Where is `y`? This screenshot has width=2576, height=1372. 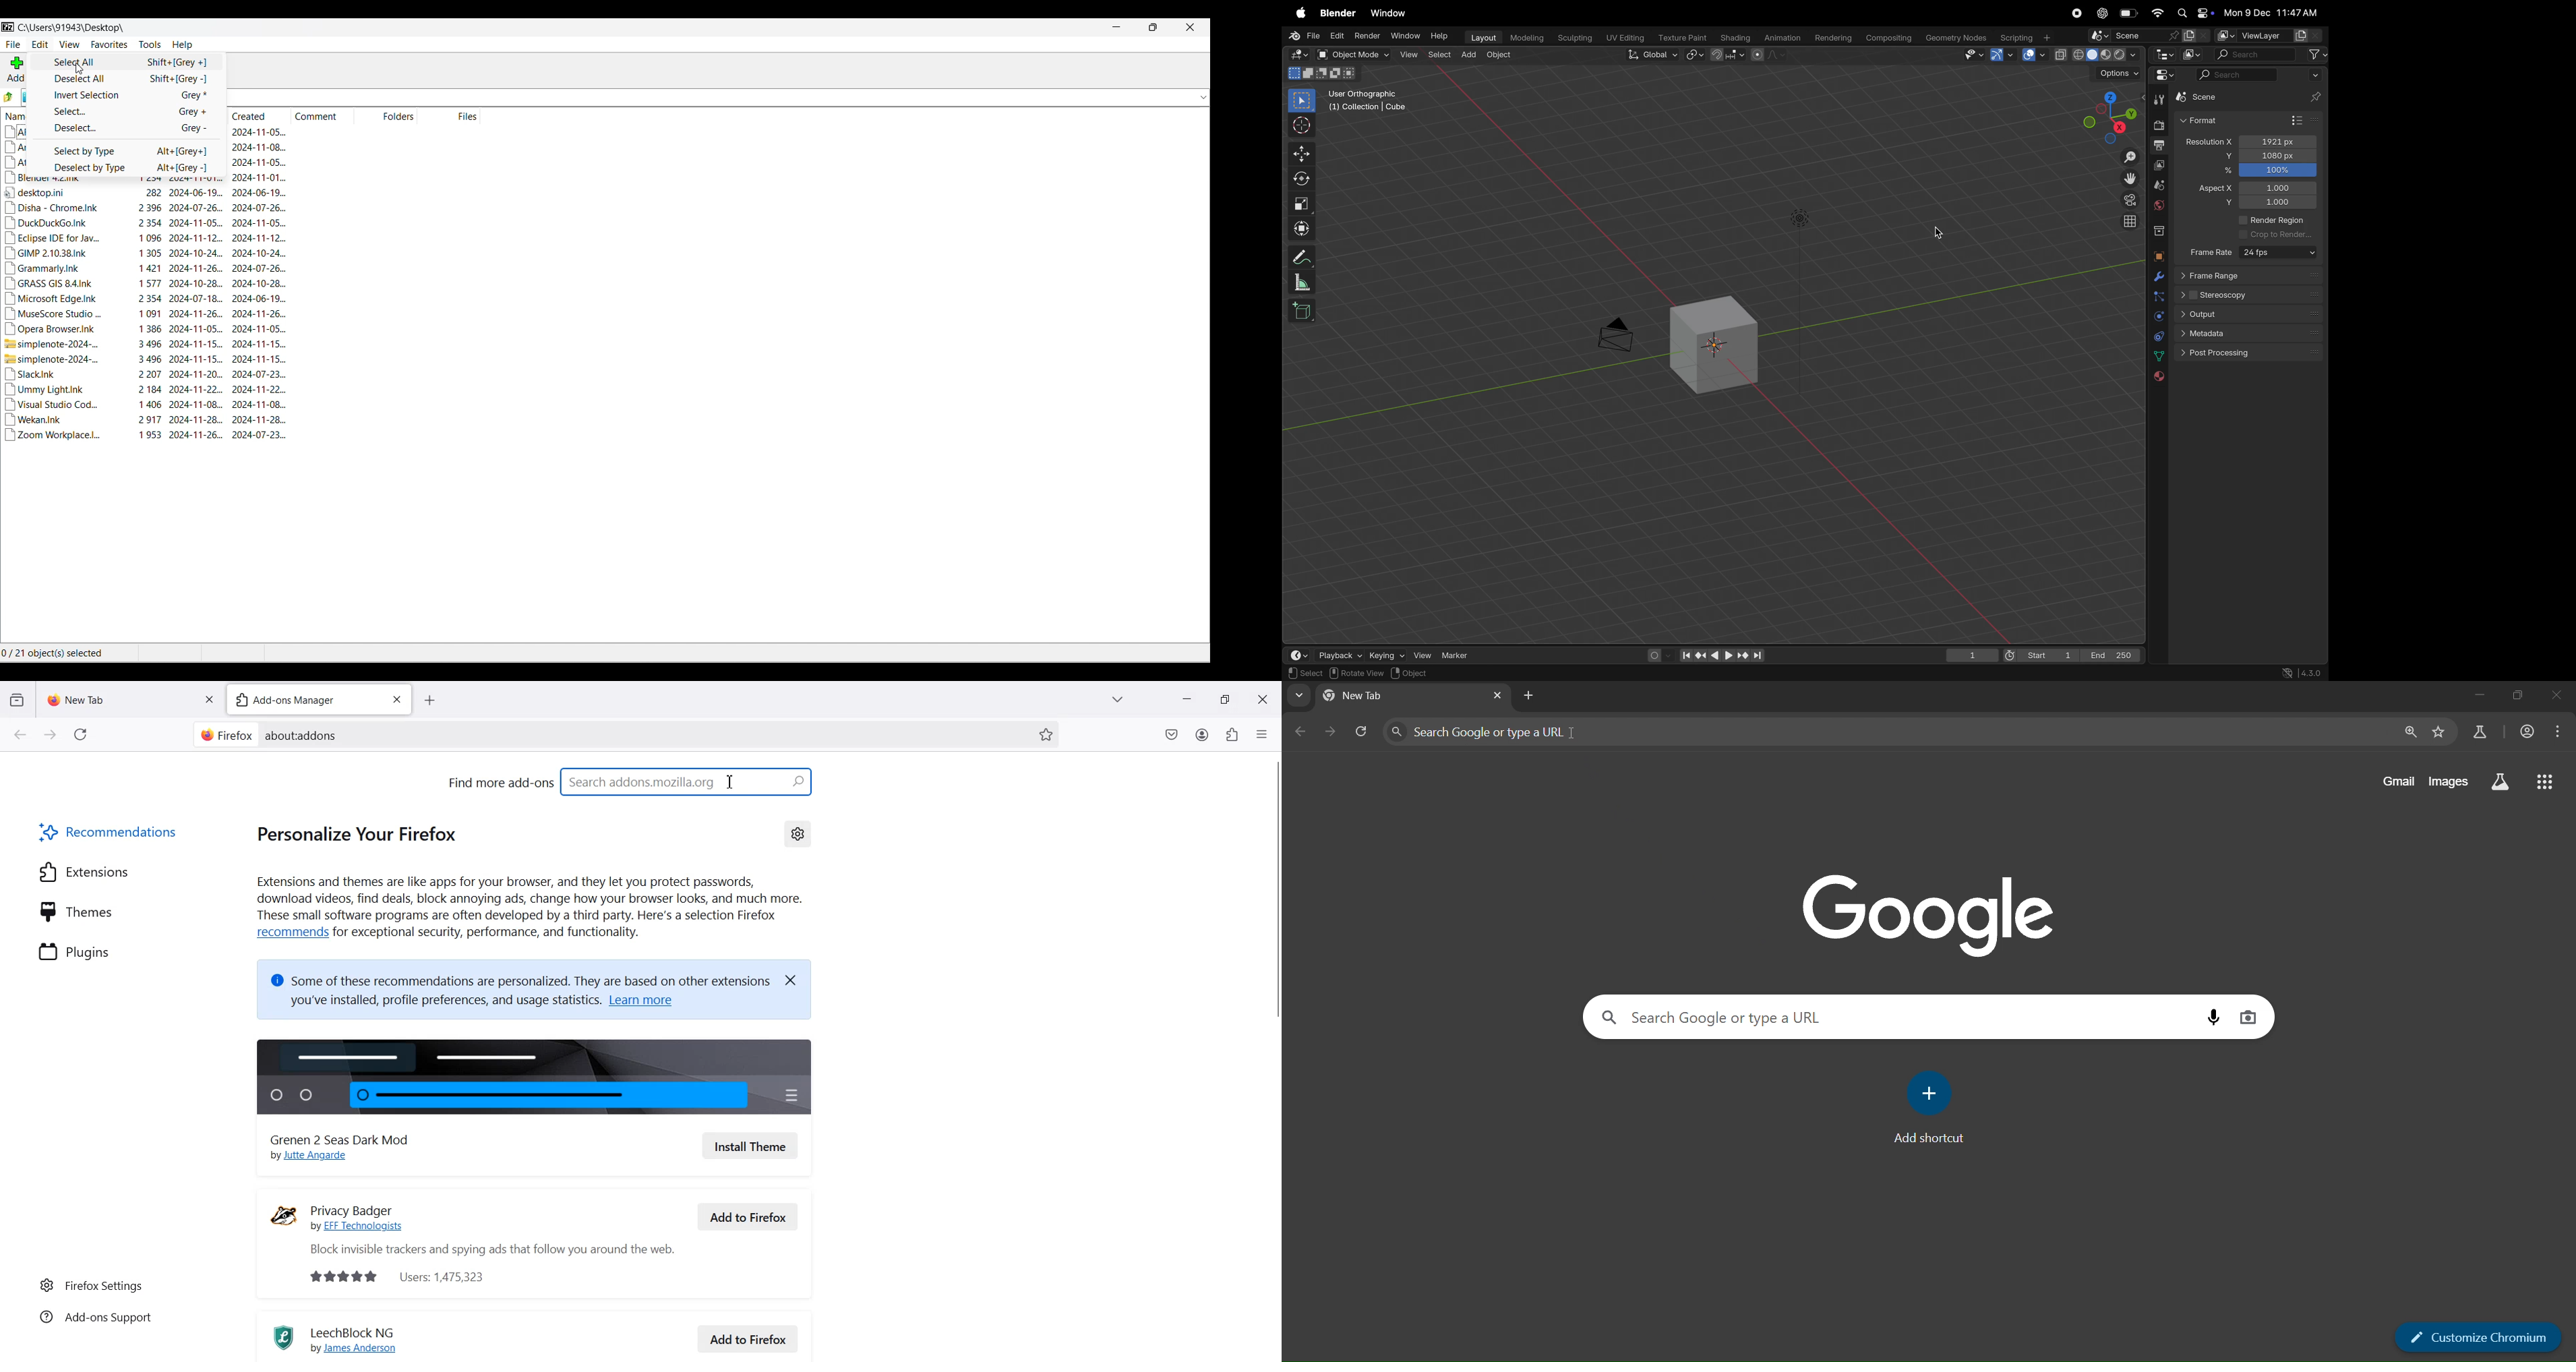
y is located at coordinates (2223, 157).